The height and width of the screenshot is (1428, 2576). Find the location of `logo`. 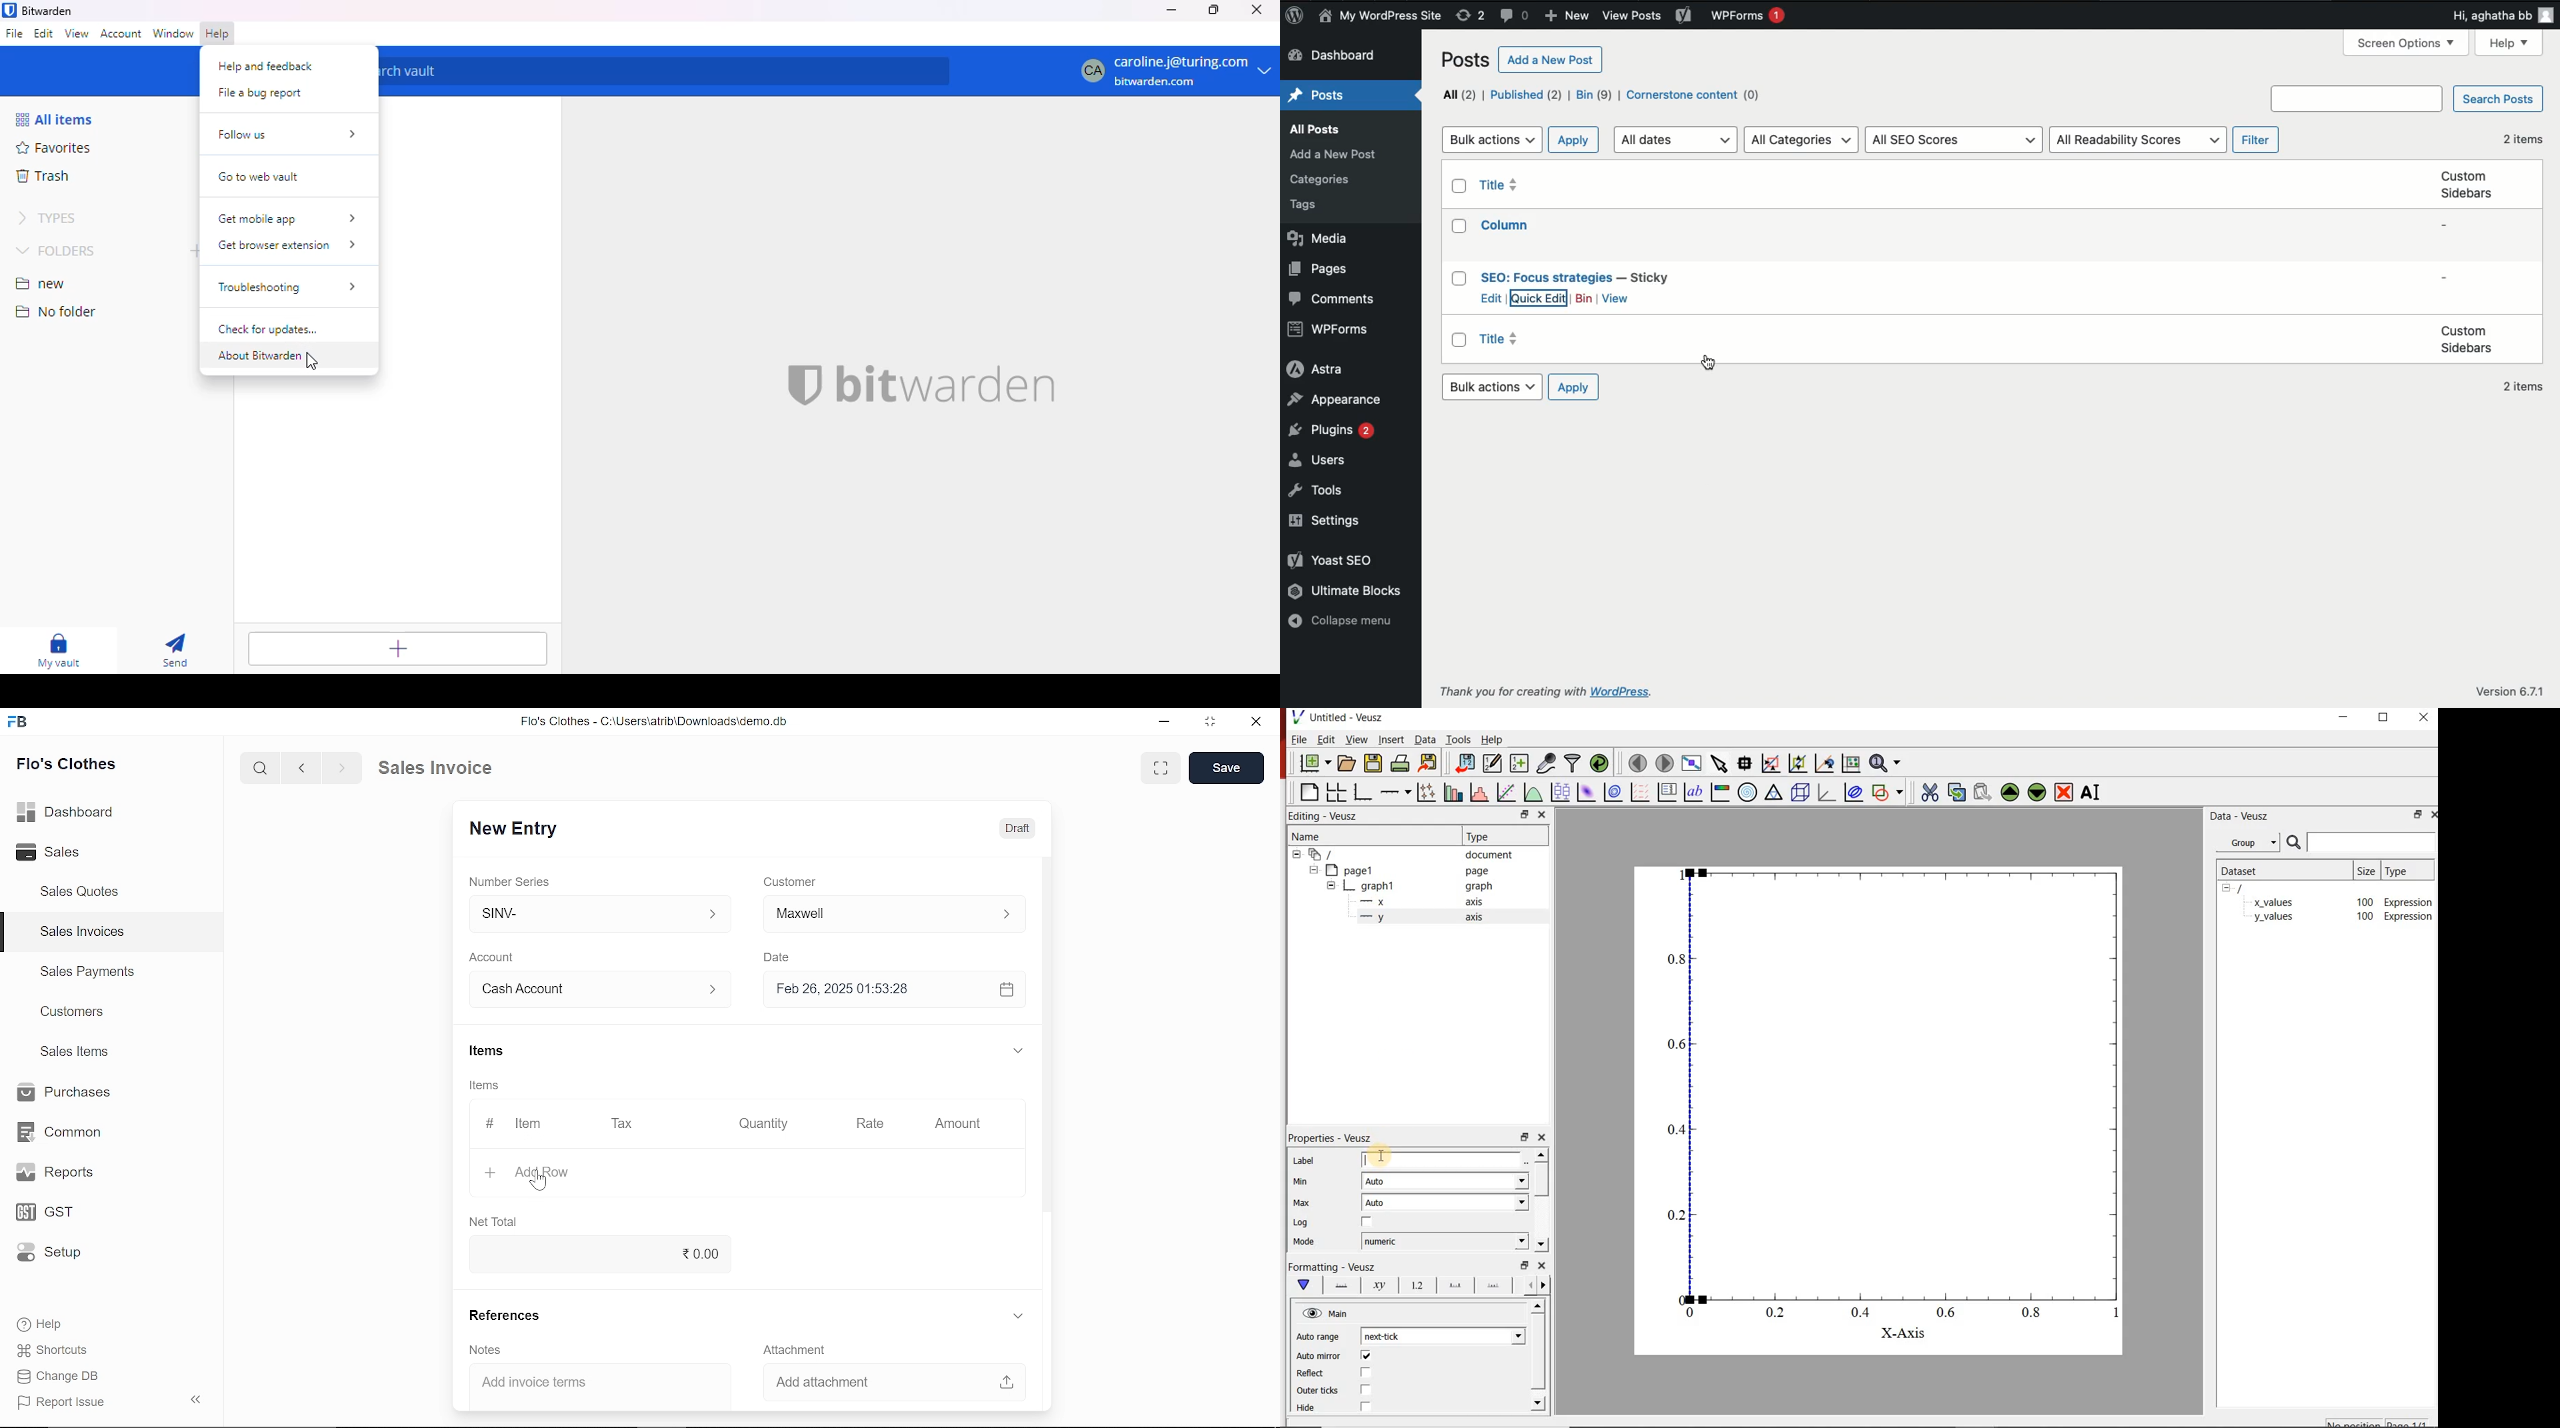

logo is located at coordinates (9, 10).